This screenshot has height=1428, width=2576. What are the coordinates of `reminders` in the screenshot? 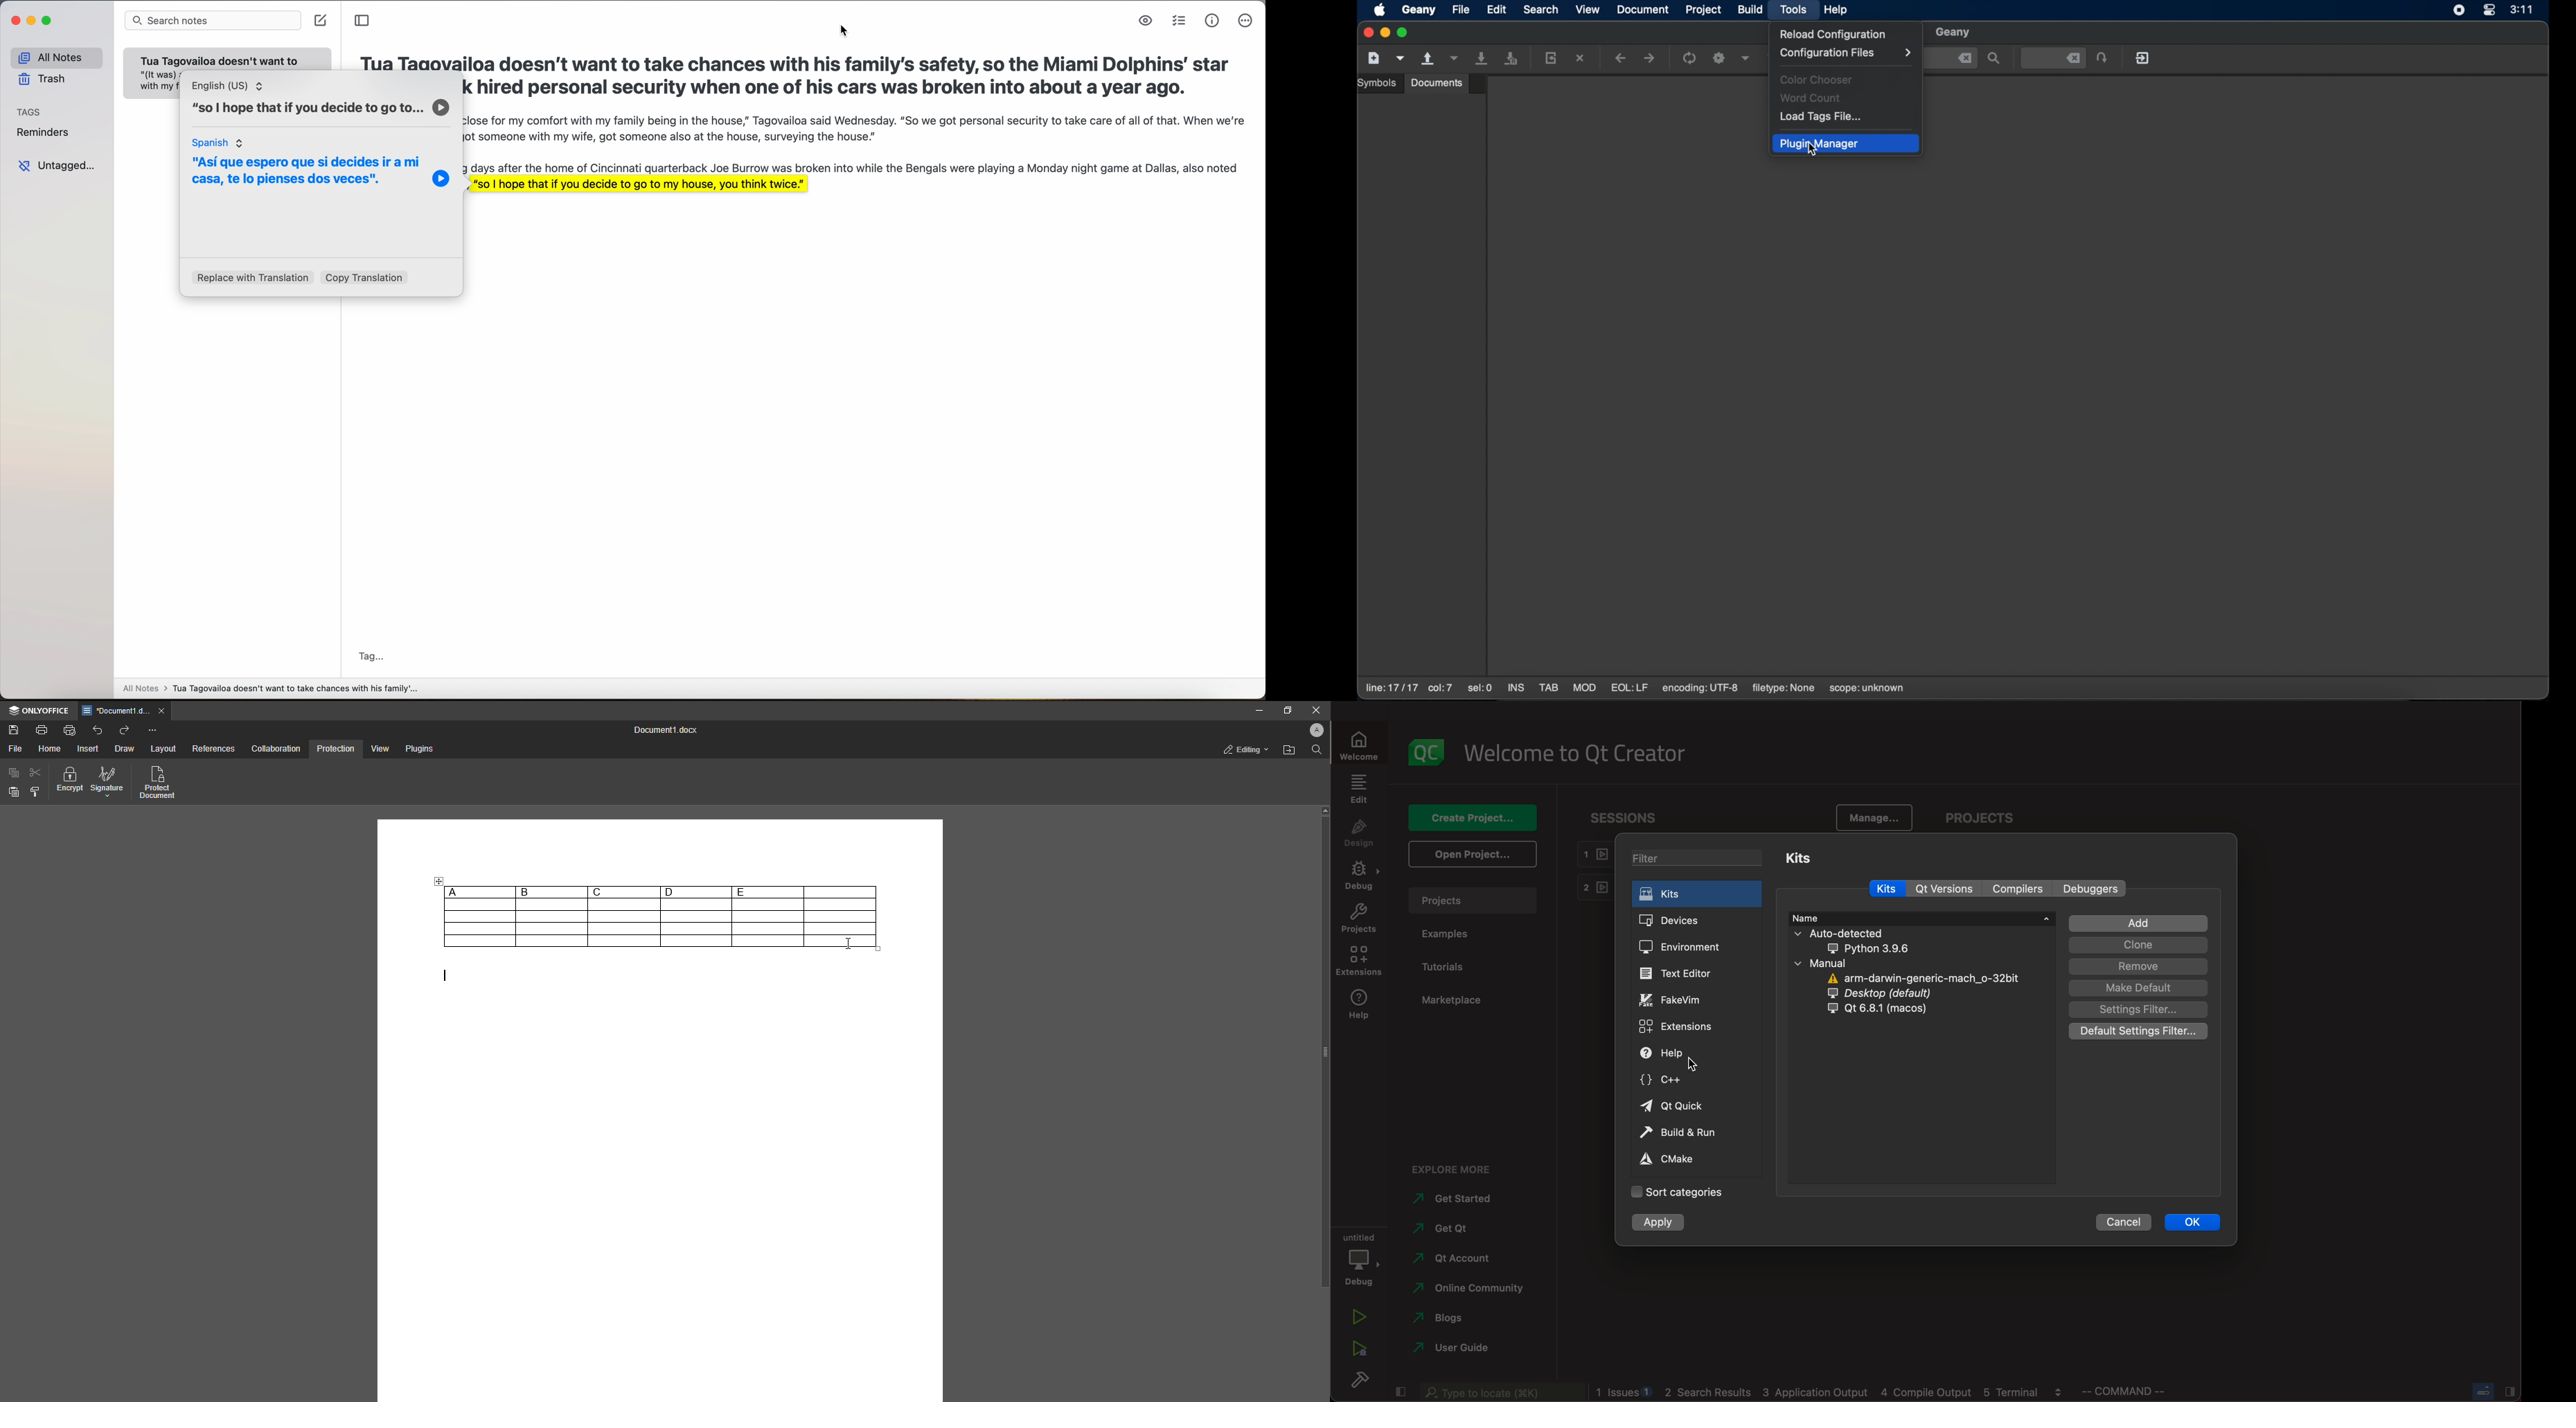 It's located at (45, 133).